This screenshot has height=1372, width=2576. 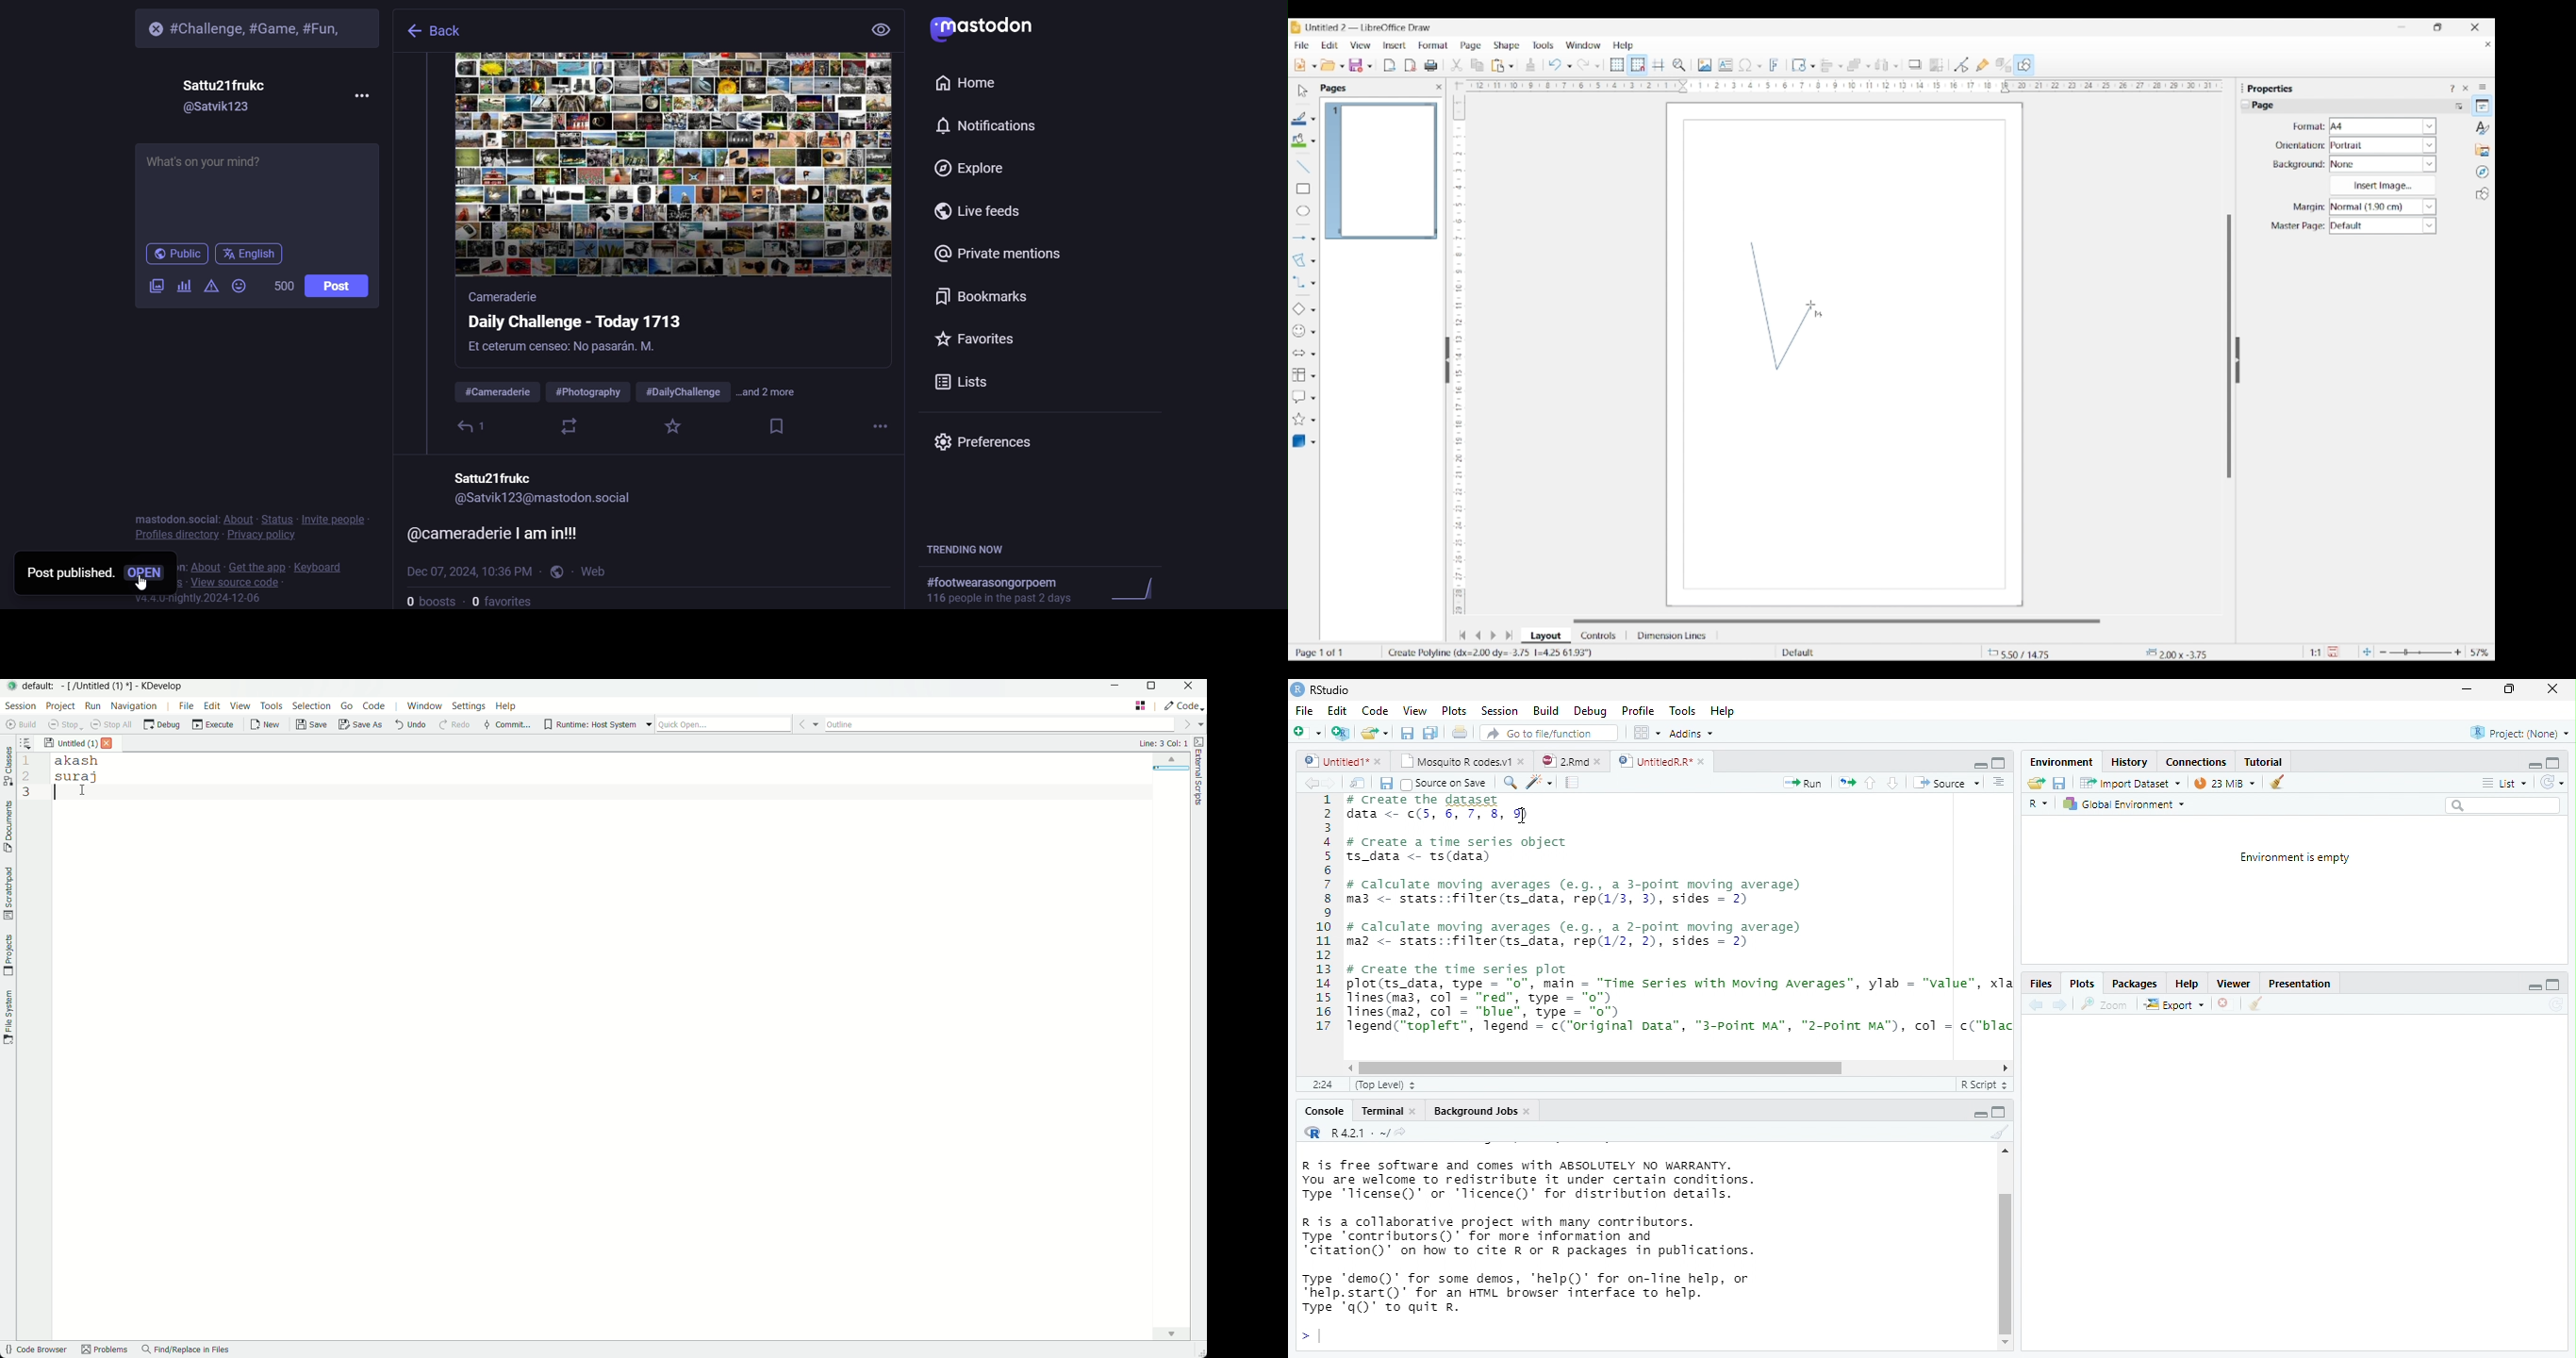 What do you see at coordinates (1609, 1236) in the screenshot?
I see `R is free software and comes with ABSOLUTELY NO WARRANTY.
You are welcome to redistribute it under certain conditions.
Type 'Ticense()' or "Ticence()' for distribution details.

R is a collaborative project with many contributors.

Type contributors()’ for more information and

“citation()’ on how to cite R or R packages in publications.
Type "demo()’ for some demos, 'help()’ for on-Tine help, or
*help.start()’ for an HTML browser interface to help.

Type 'q()’ to quit R.` at bounding box center [1609, 1236].